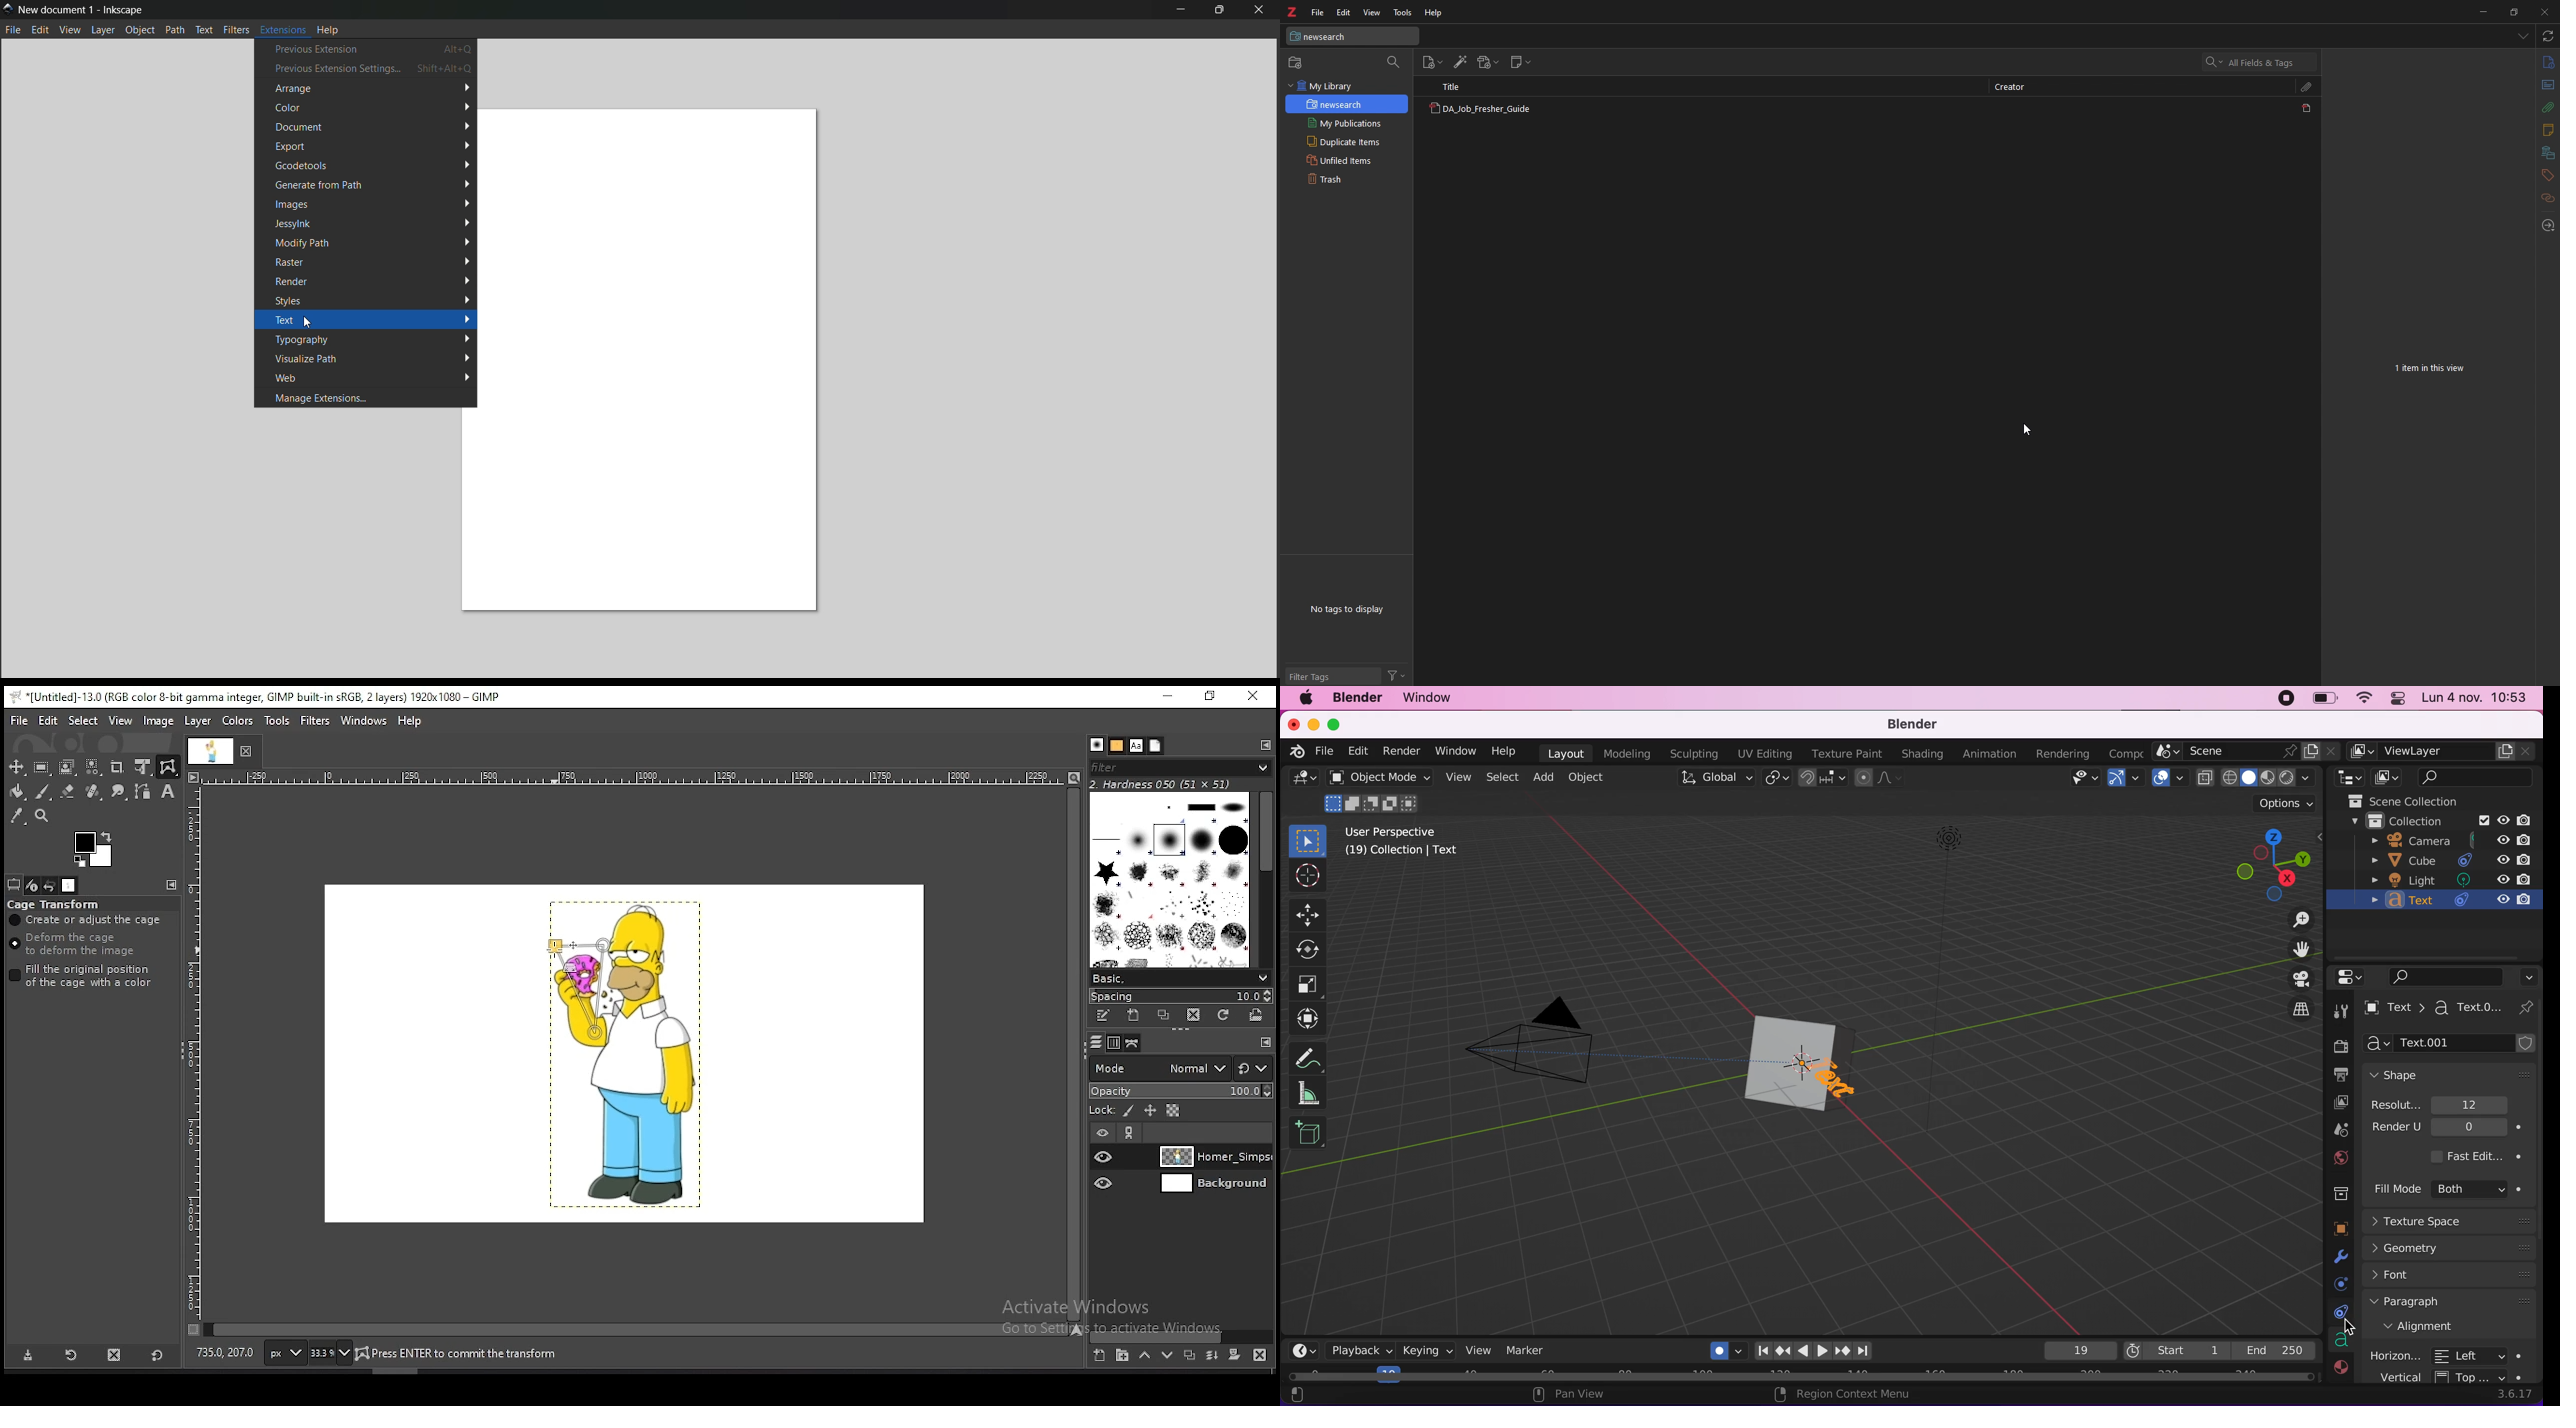  I want to click on add attachment, so click(1489, 62).